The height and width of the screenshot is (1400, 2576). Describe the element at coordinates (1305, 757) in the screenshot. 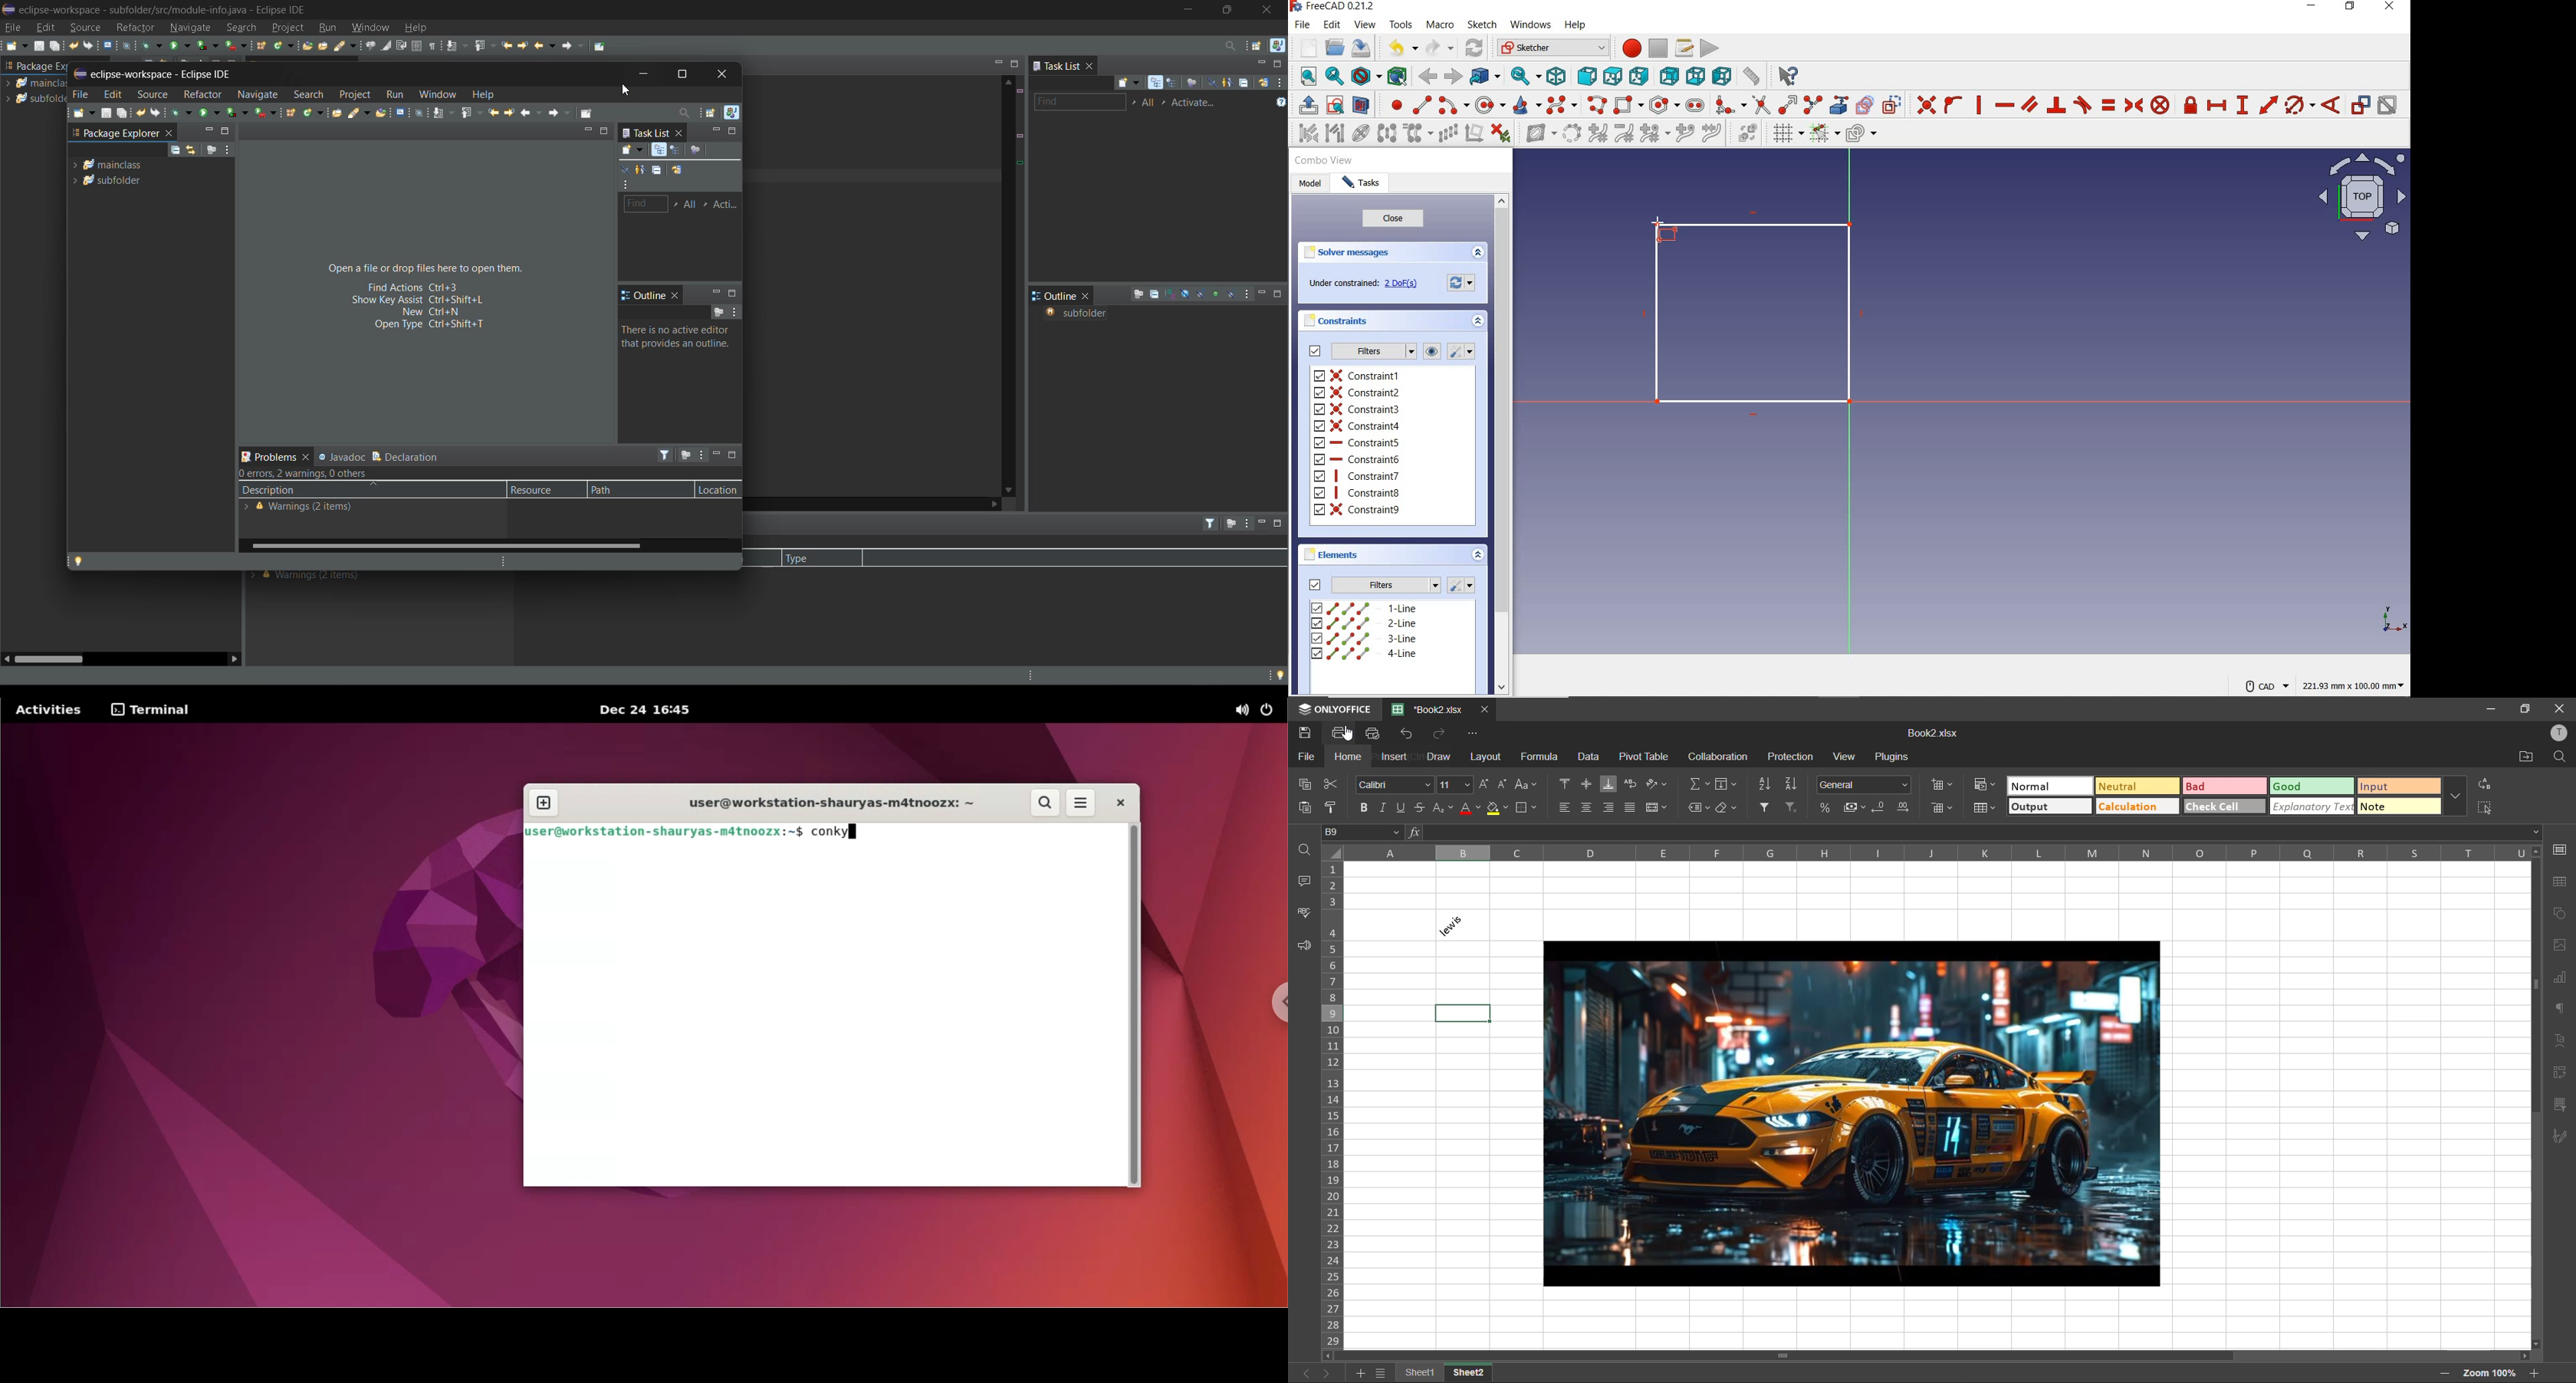

I see `file` at that location.